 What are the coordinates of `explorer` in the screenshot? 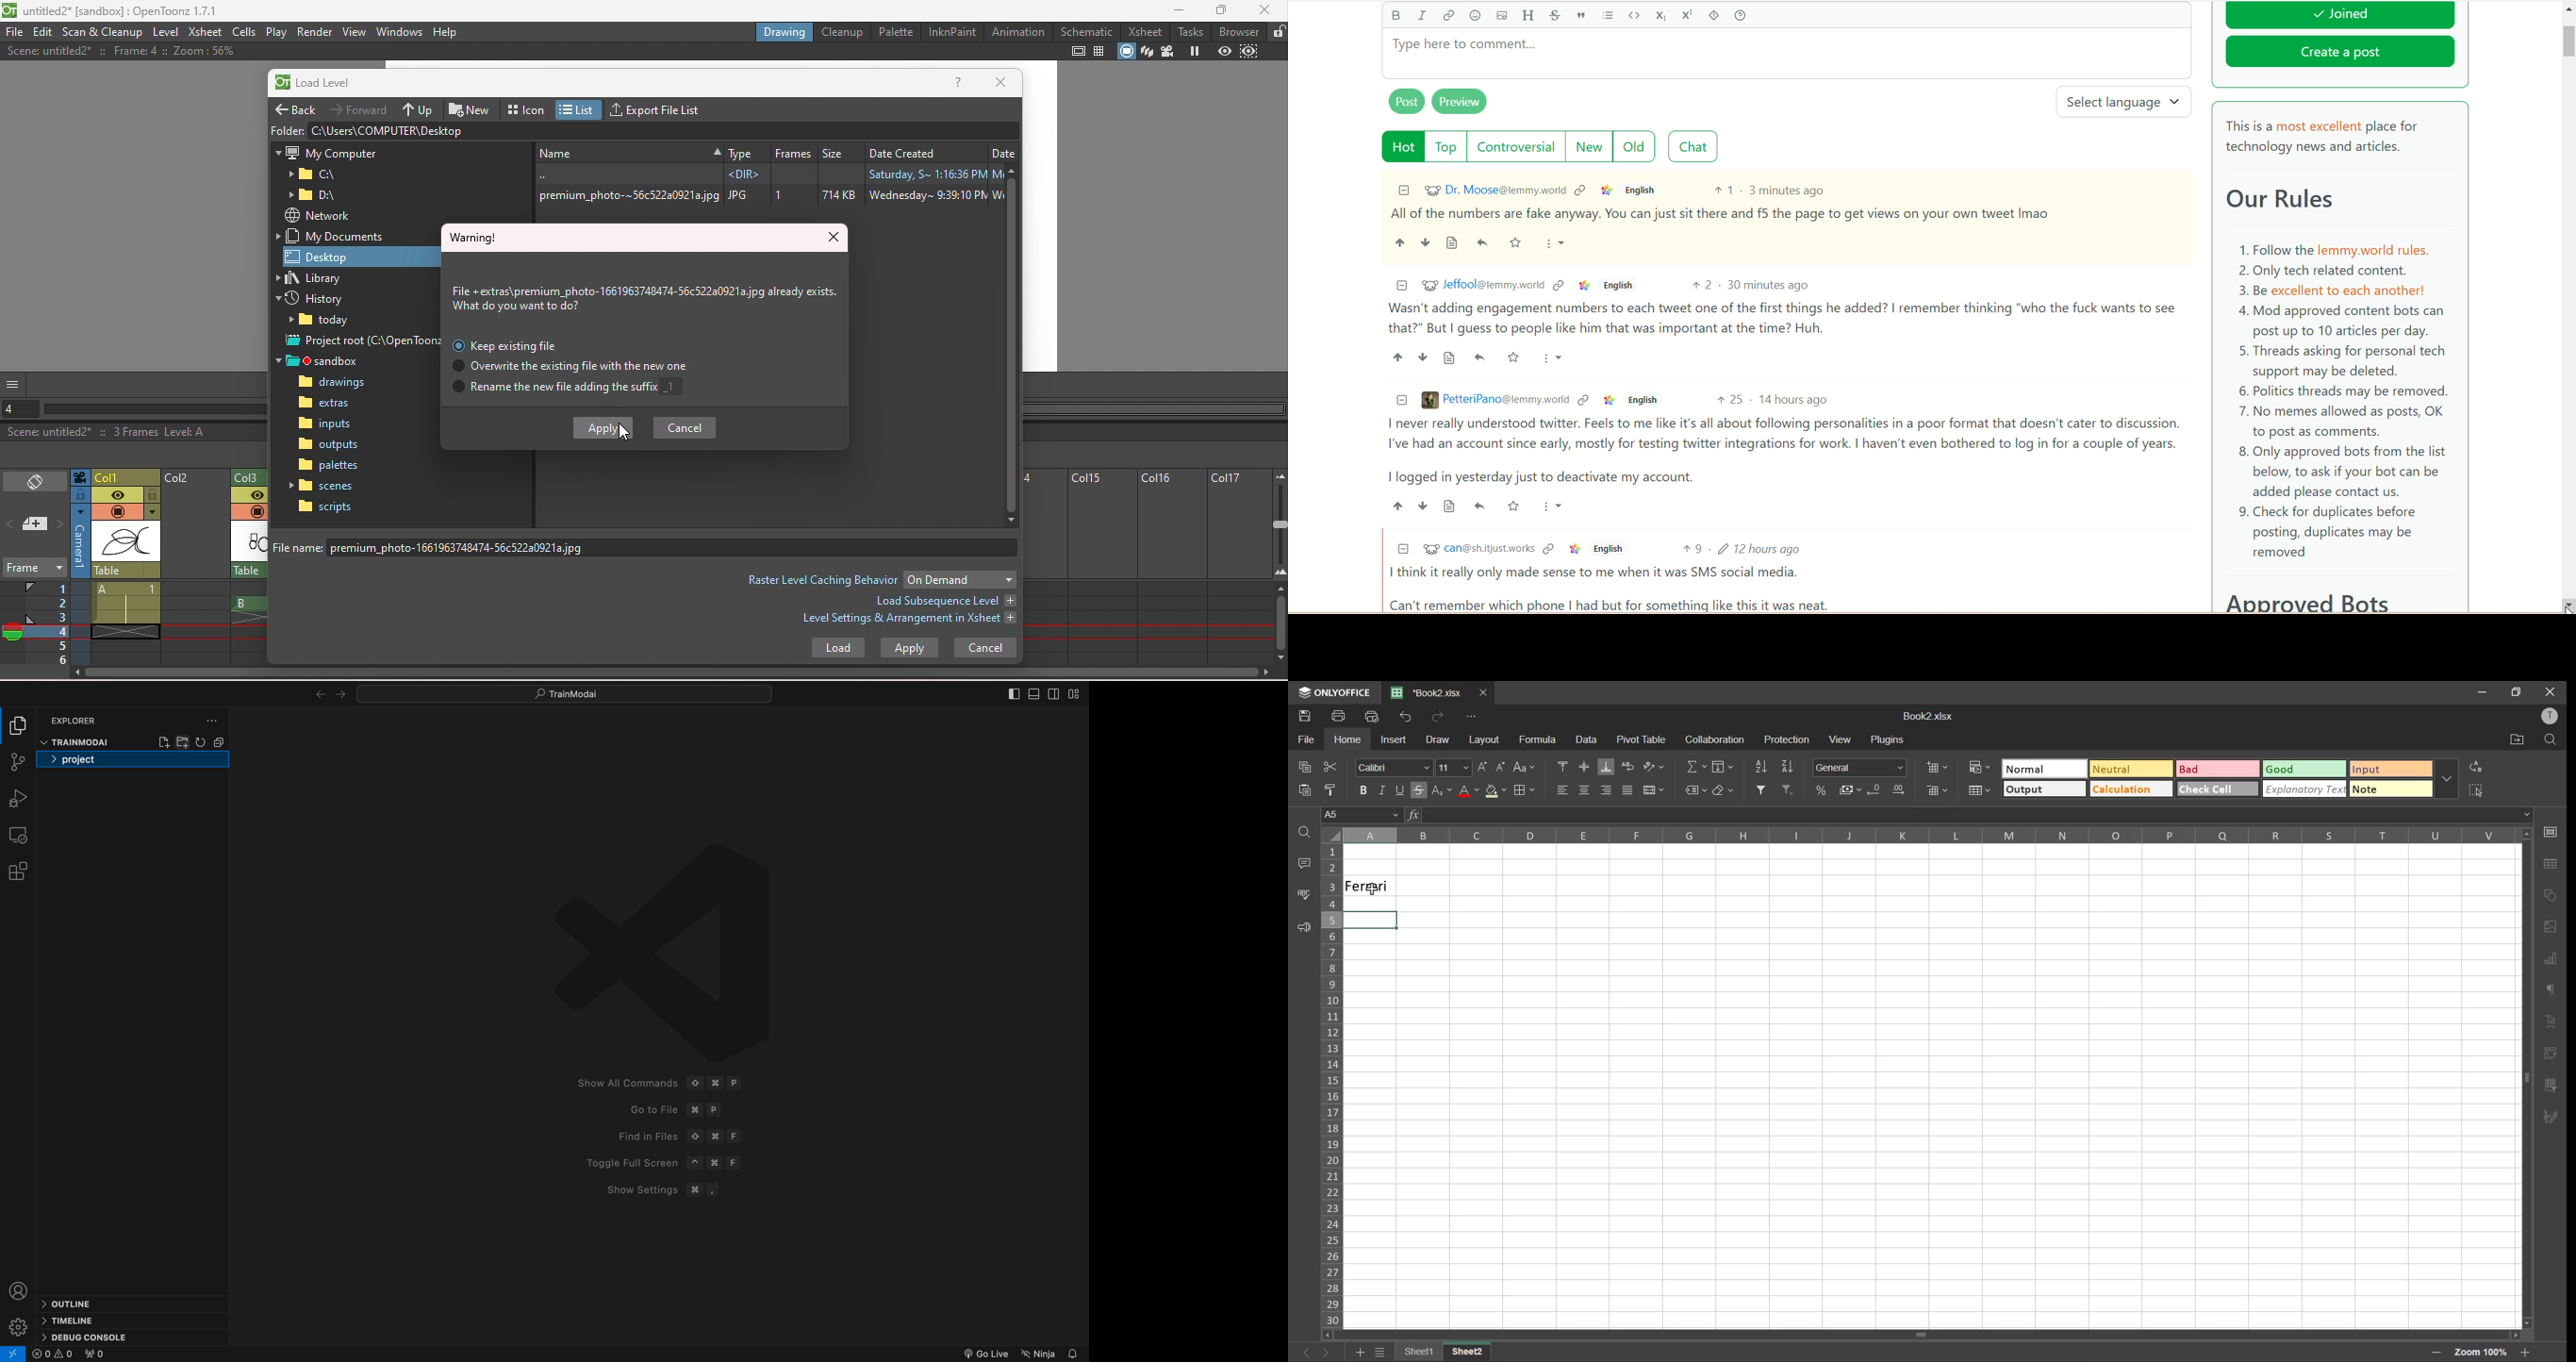 It's located at (76, 720).